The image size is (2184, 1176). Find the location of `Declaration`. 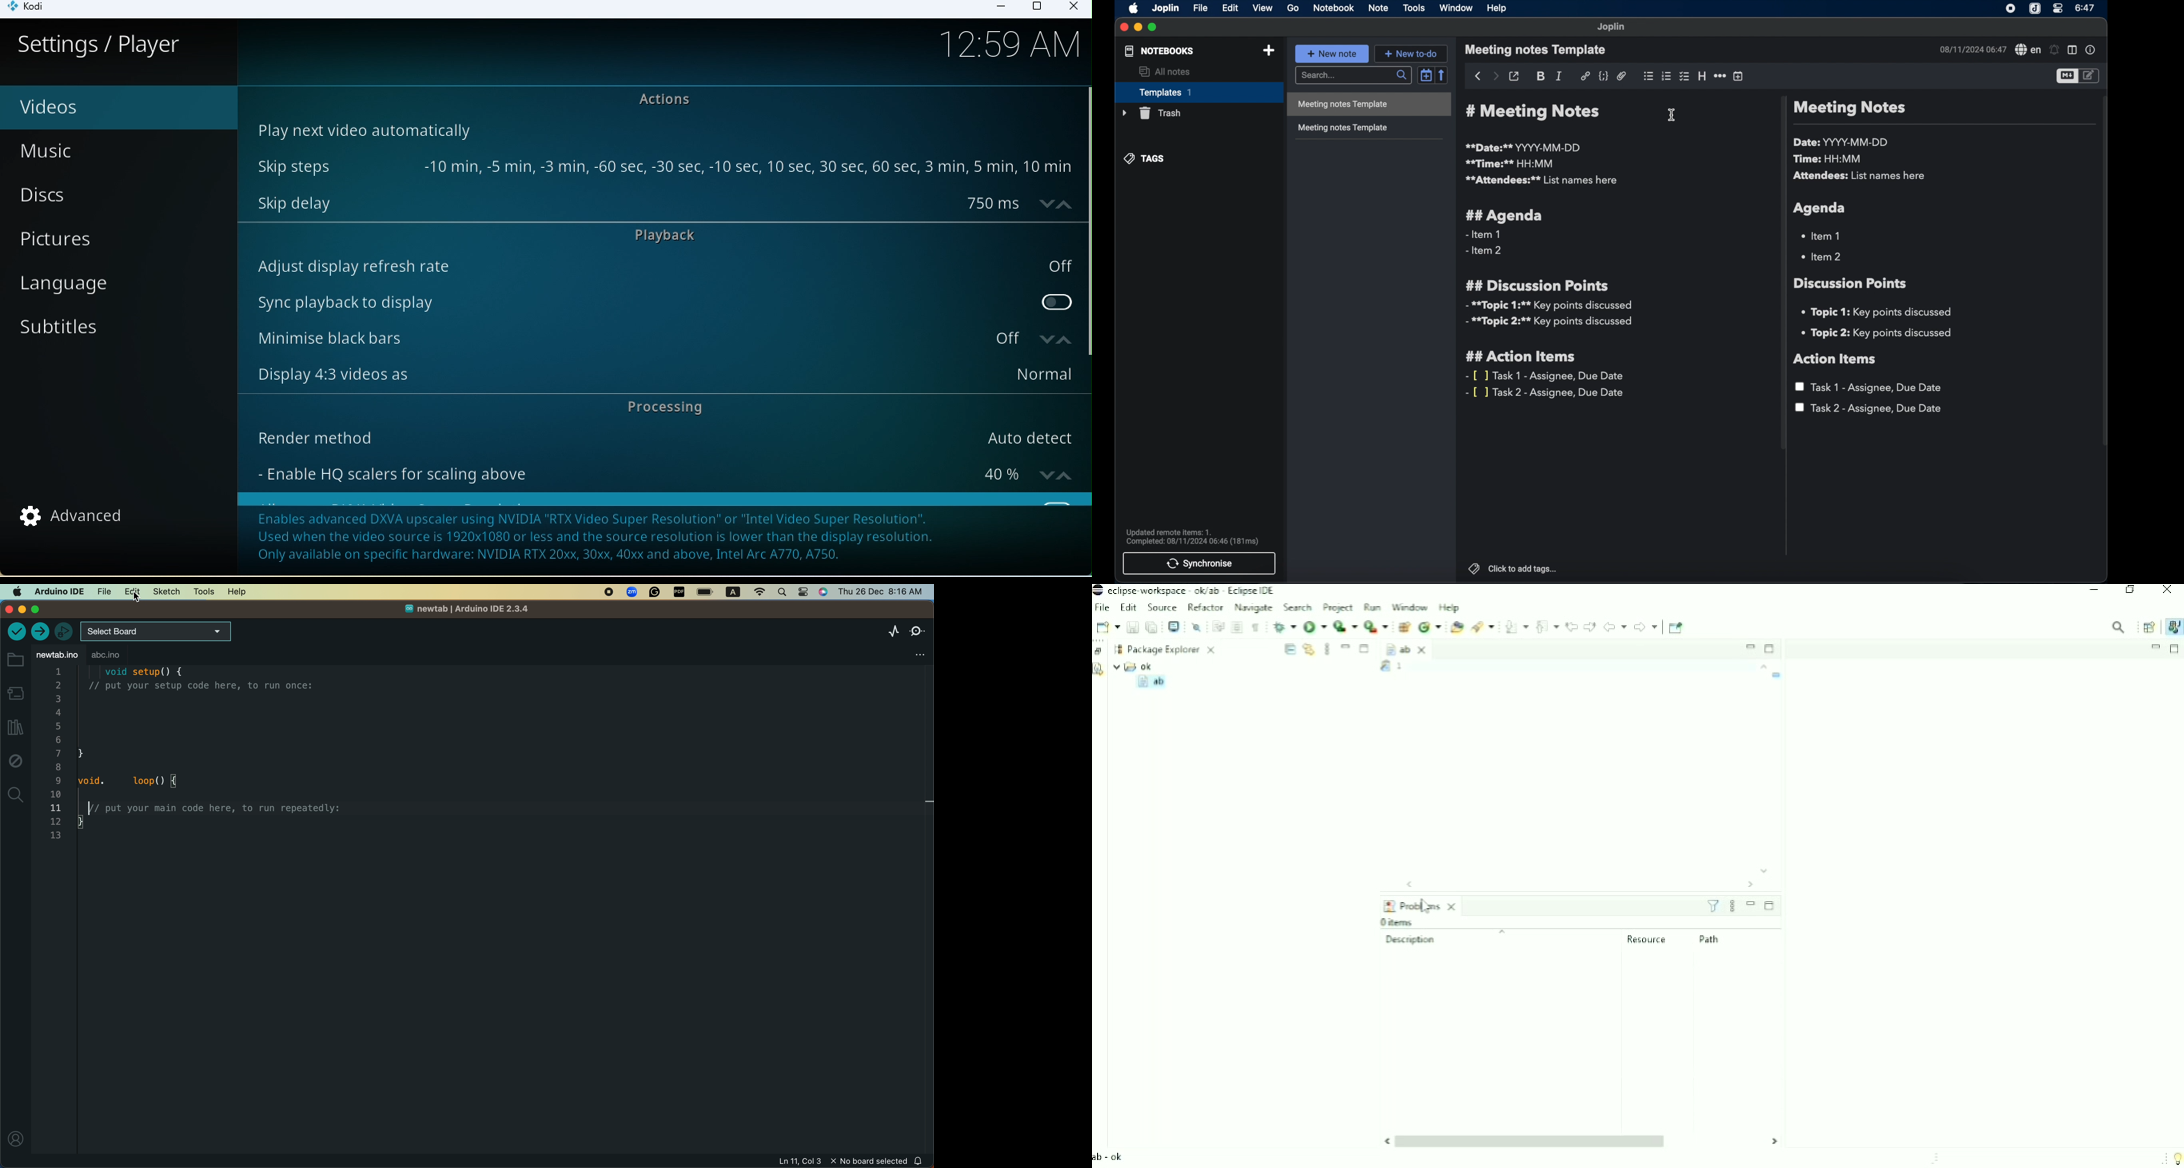

Declaration is located at coordinates (1101, 671).